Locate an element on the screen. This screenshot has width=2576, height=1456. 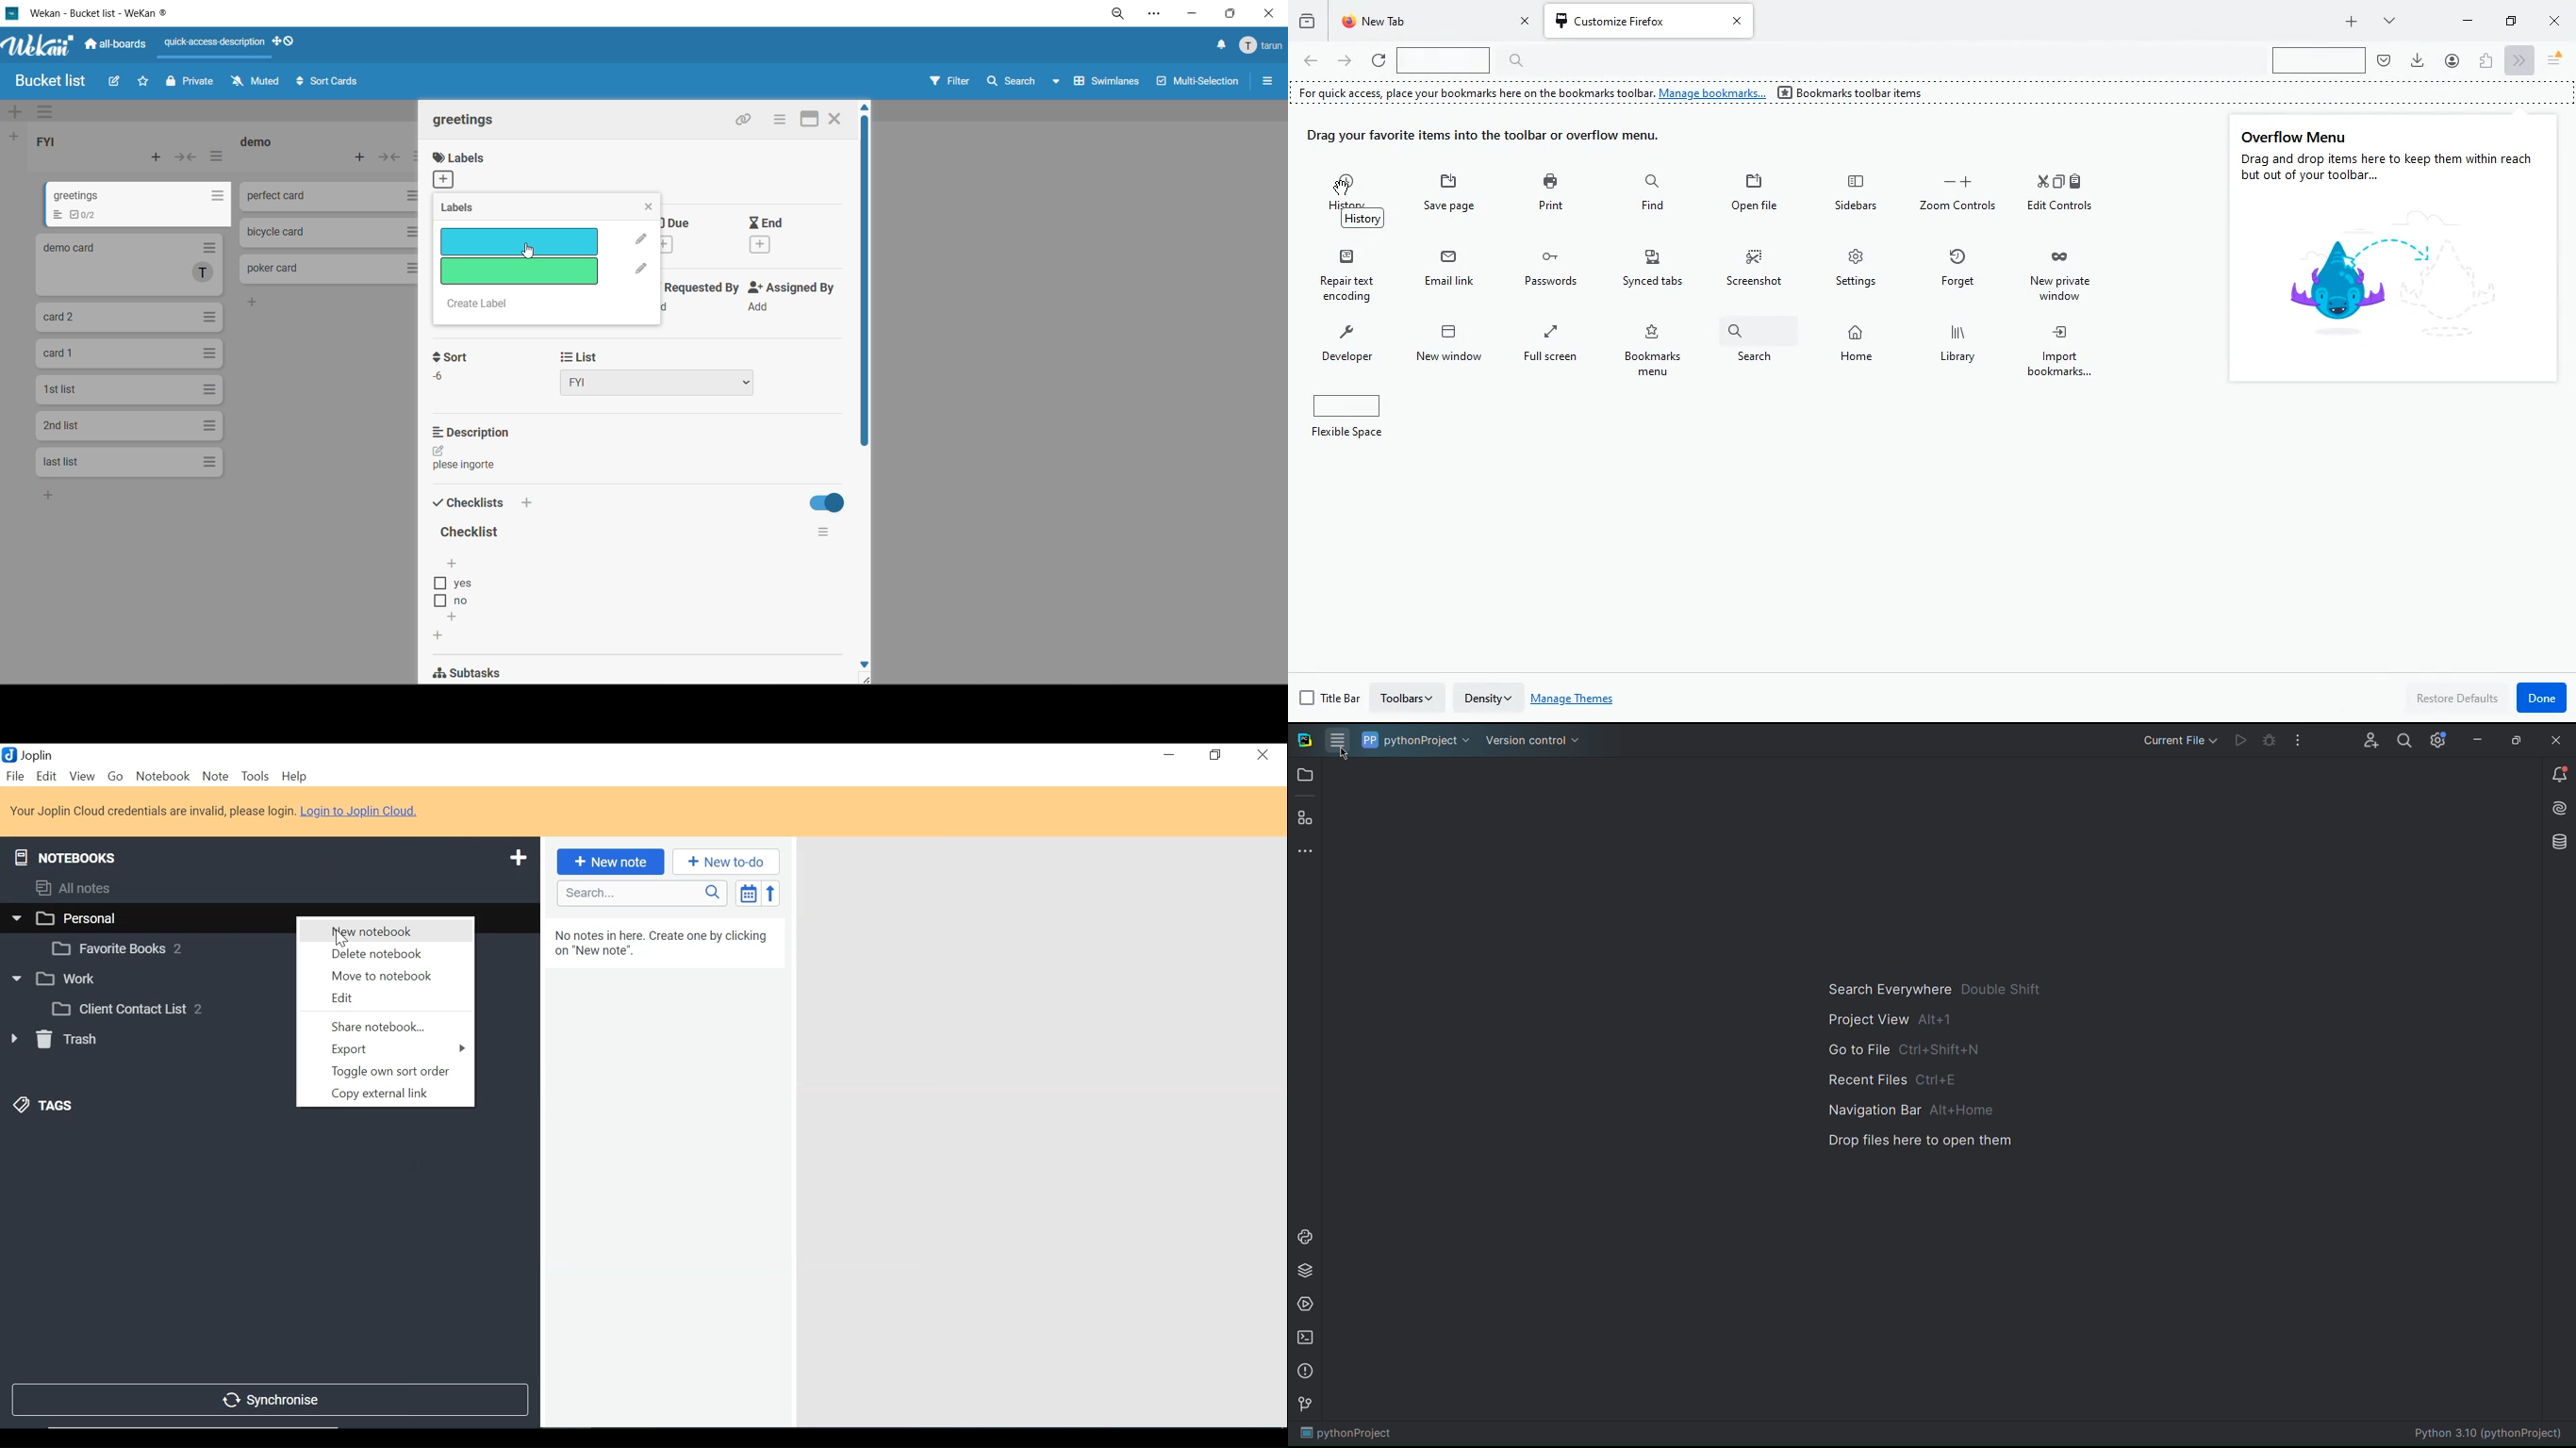
Toggle own sort orde is located at coordinates (385, 1071).